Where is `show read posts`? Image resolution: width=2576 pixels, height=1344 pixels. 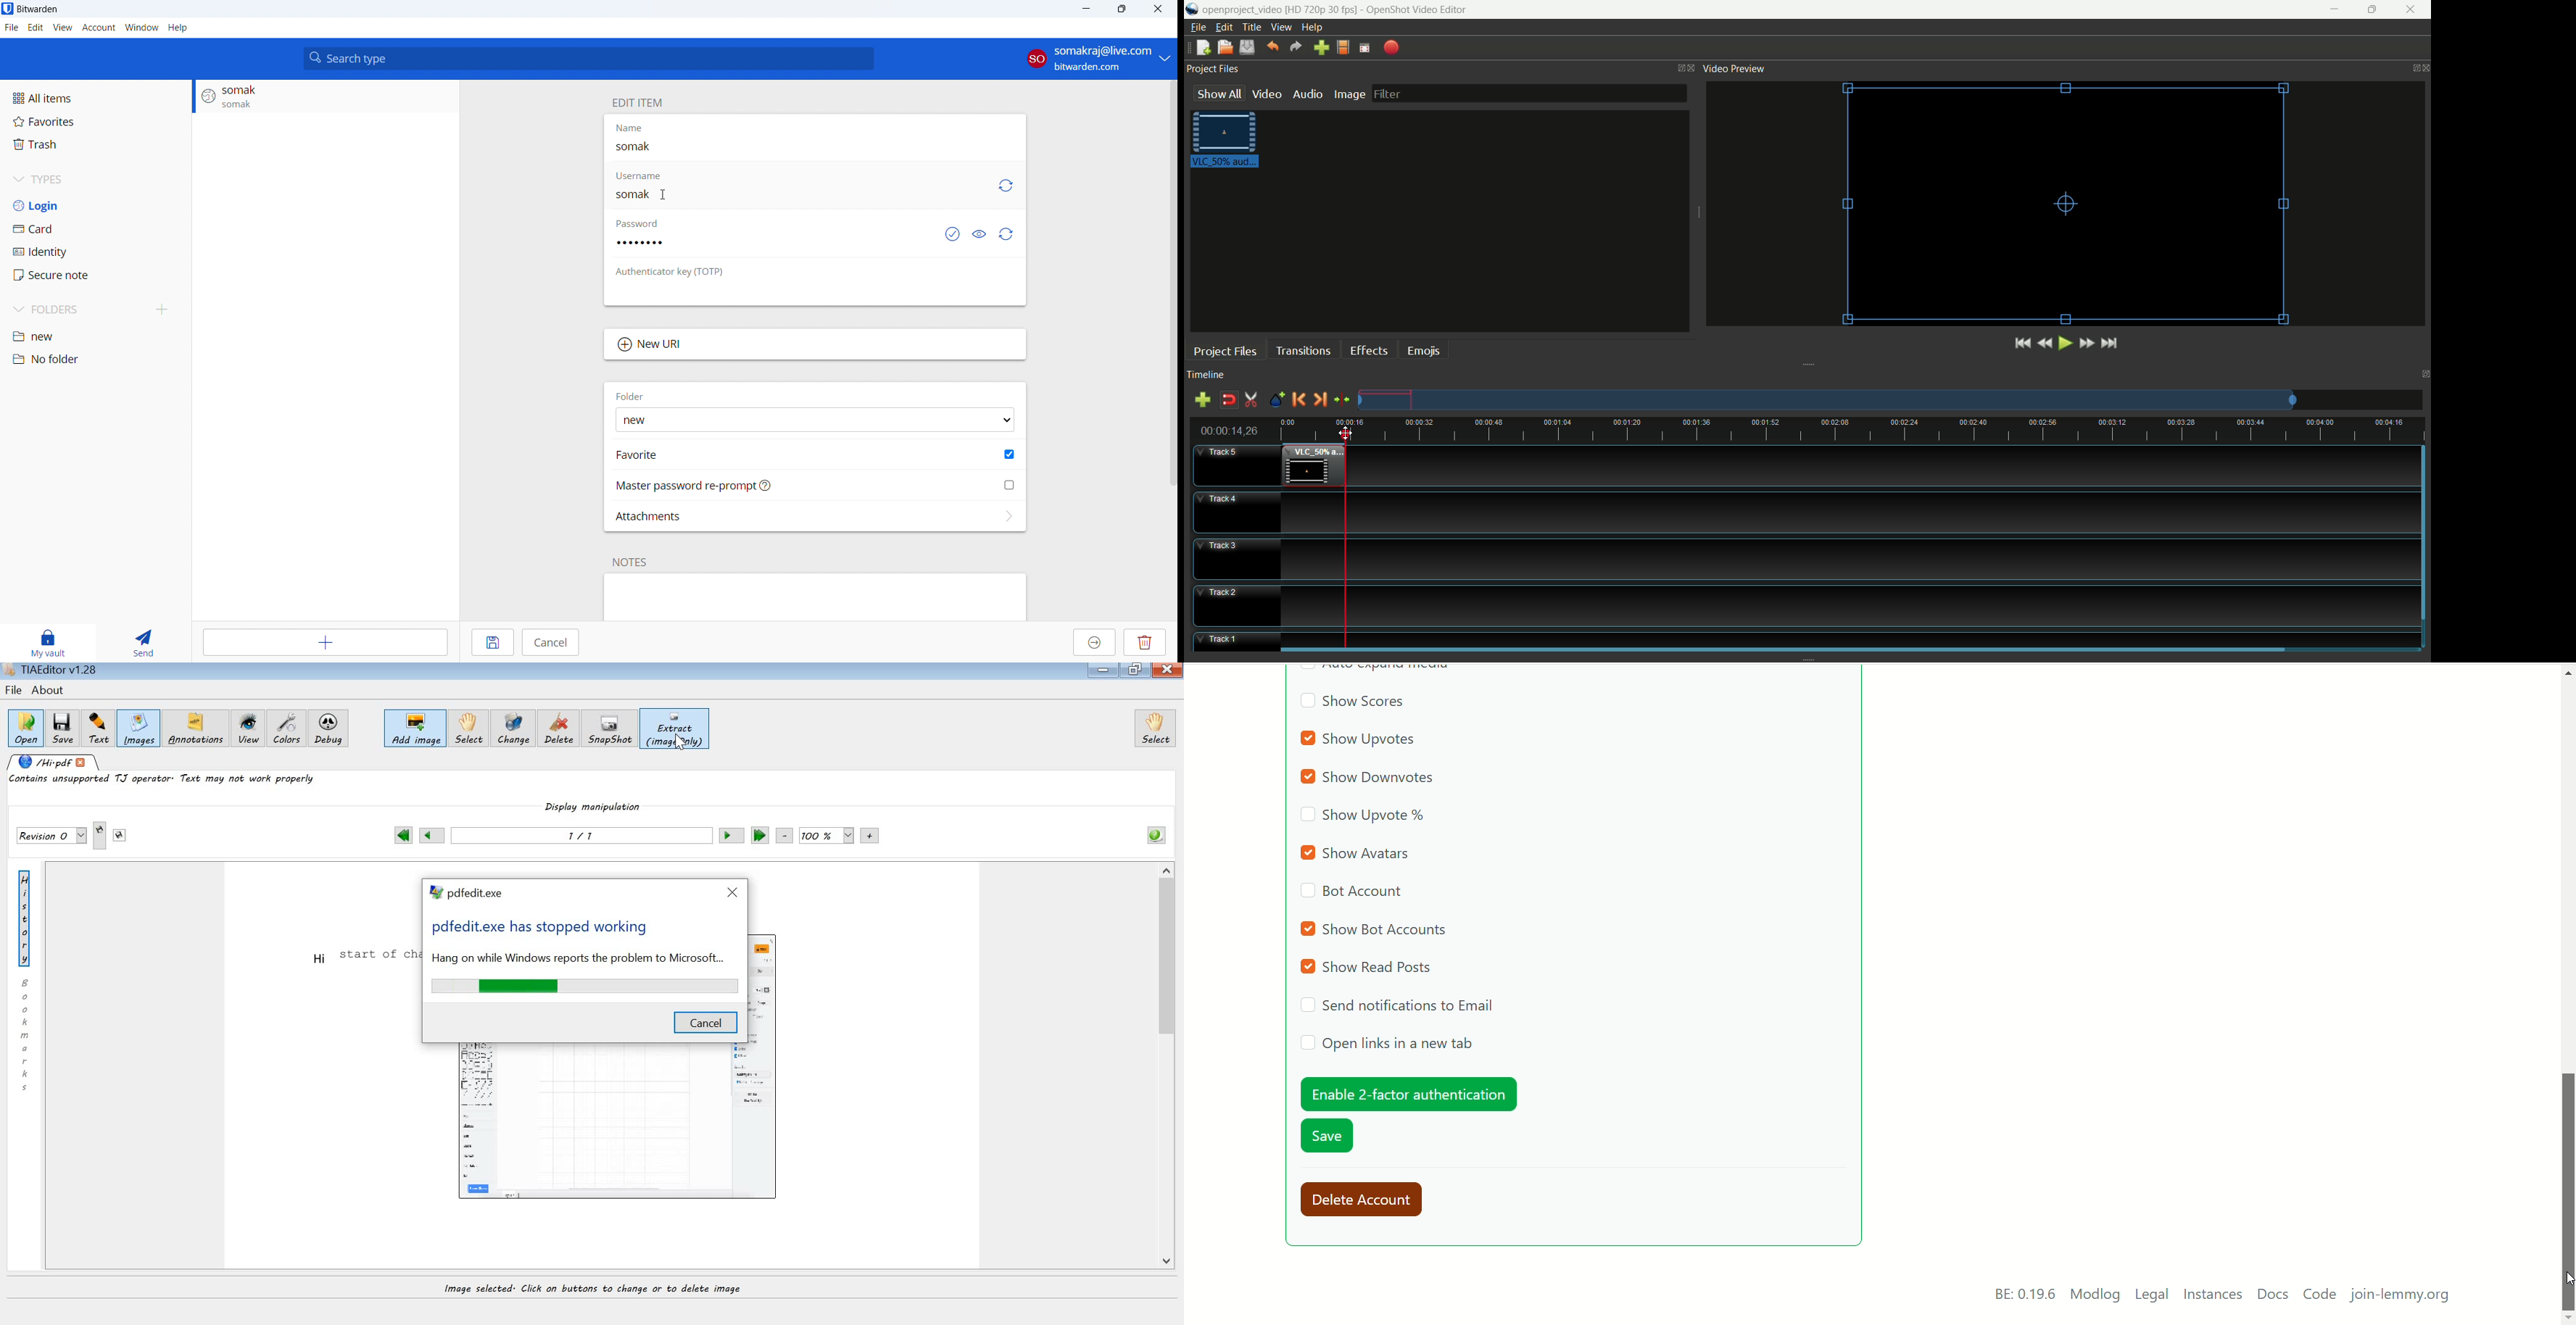 show read posts is located at coordinates (1369, 968).